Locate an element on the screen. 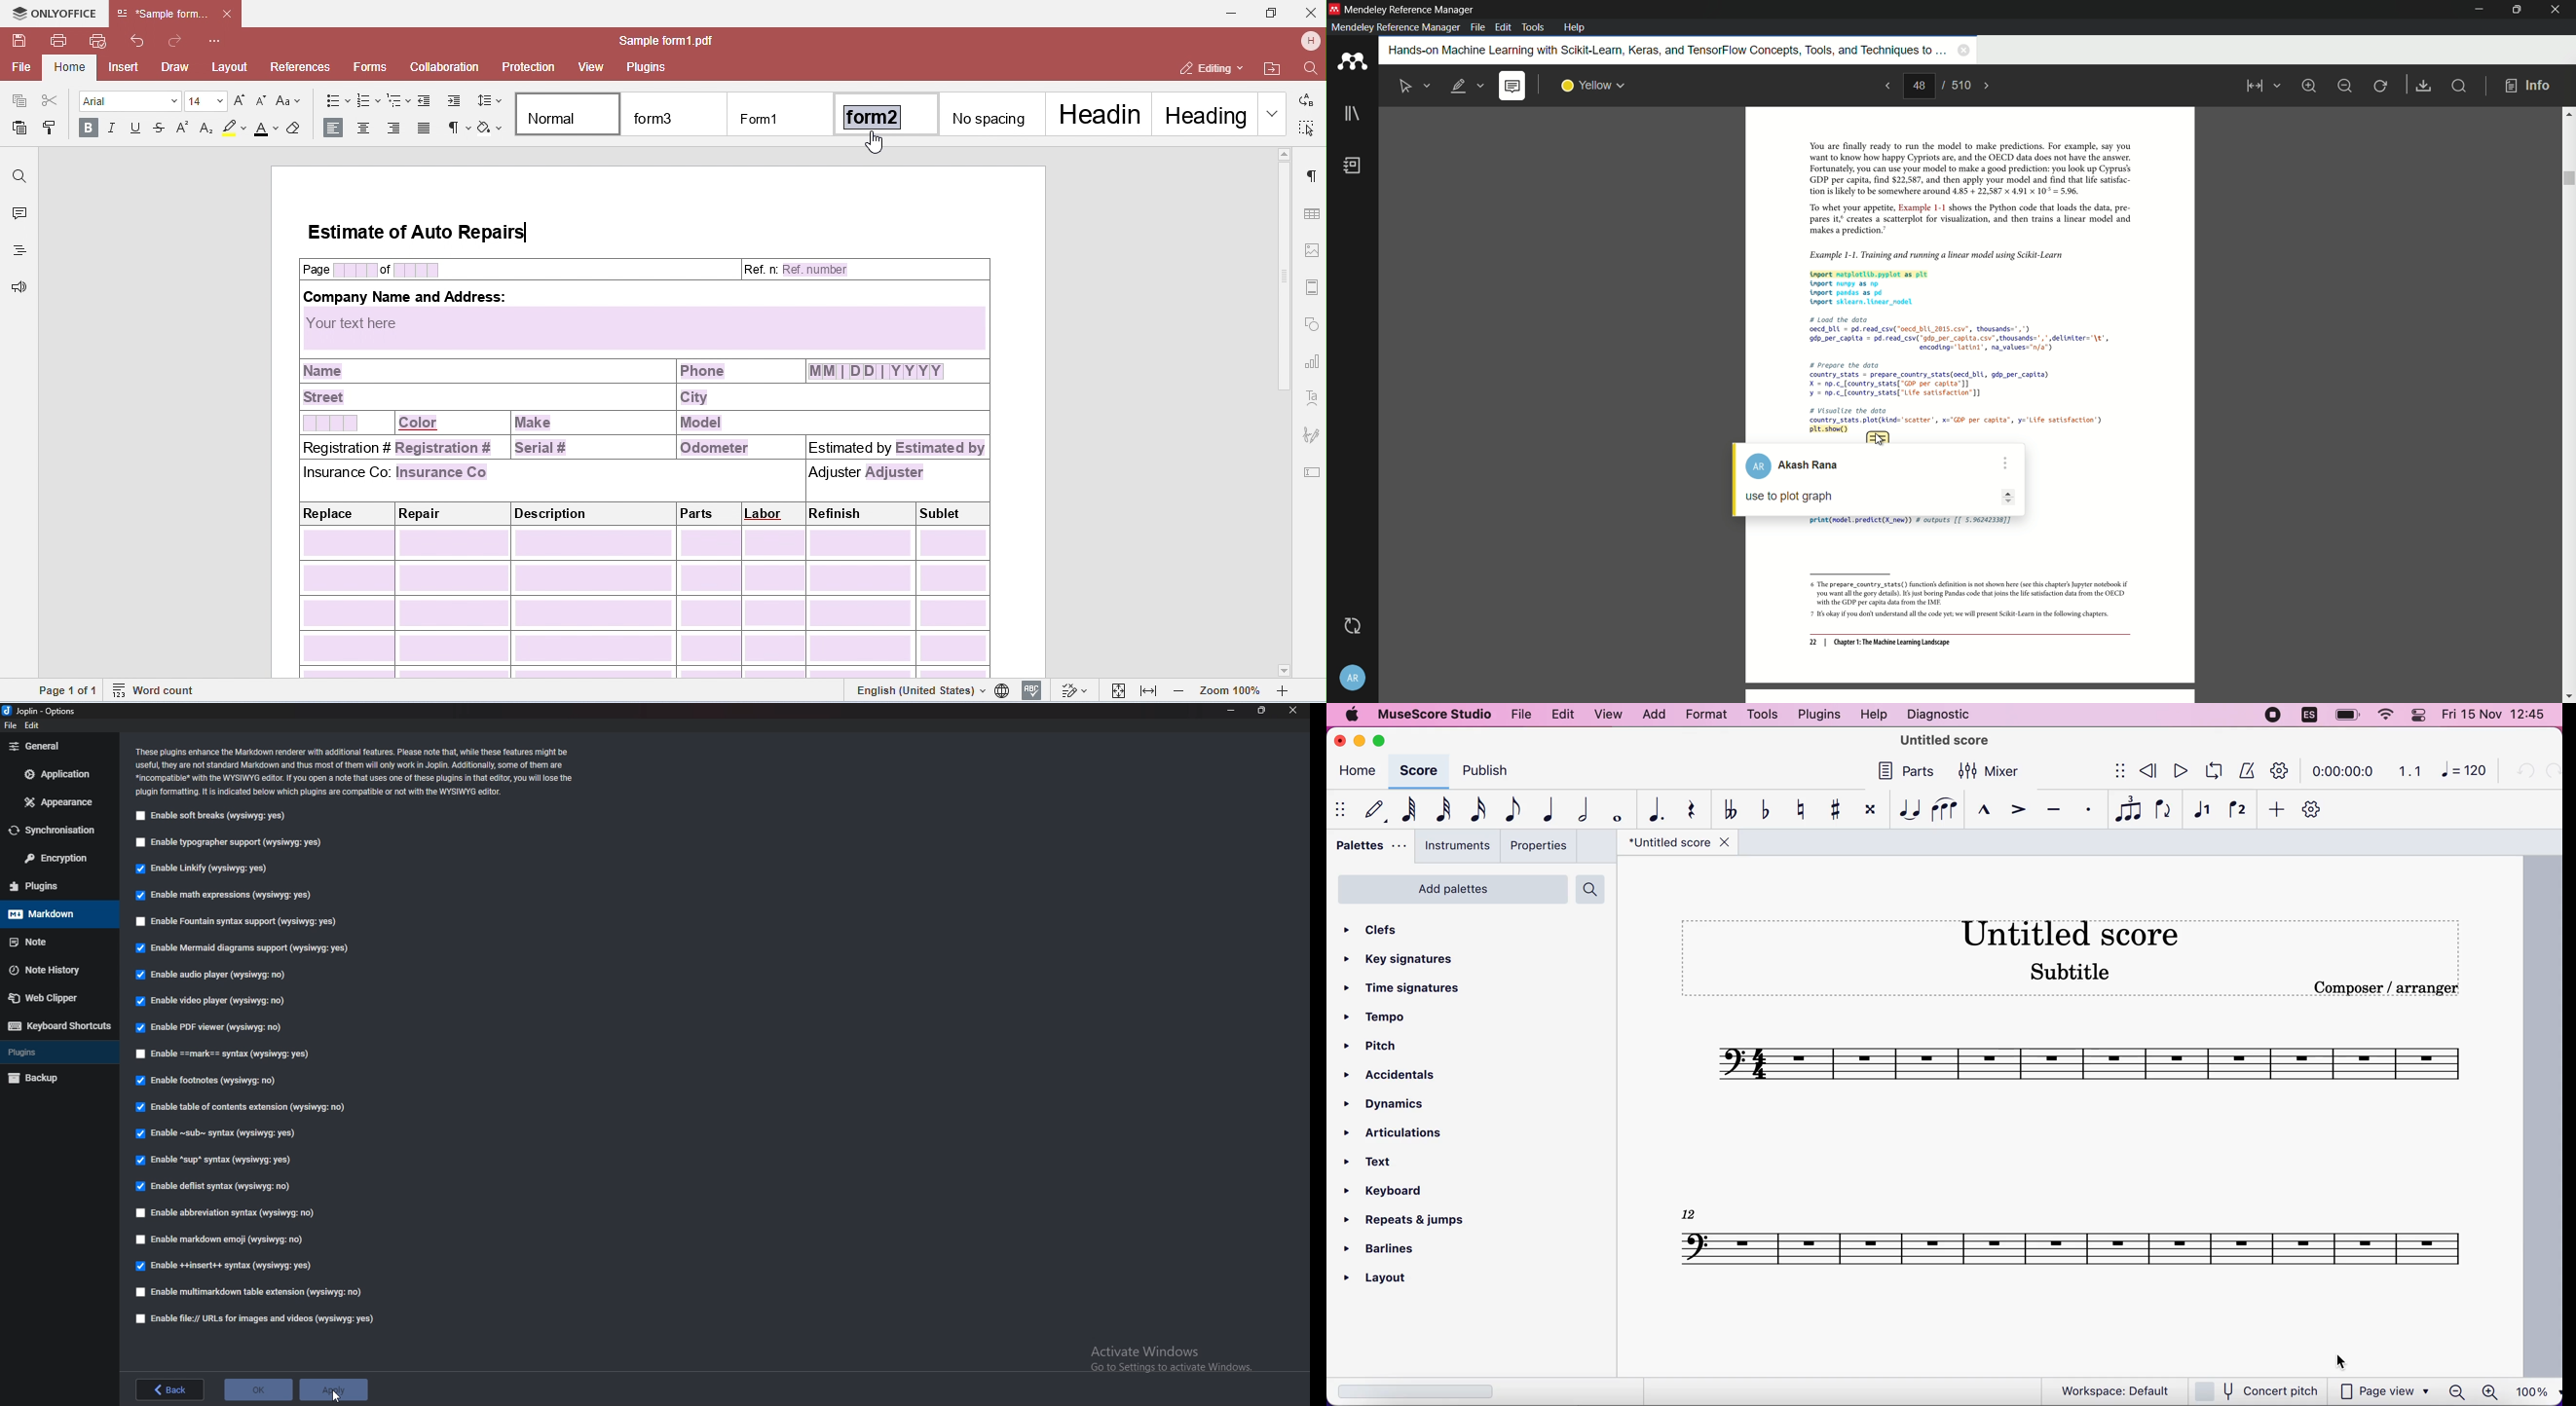  layout is located at coordinates (1391, 1278).